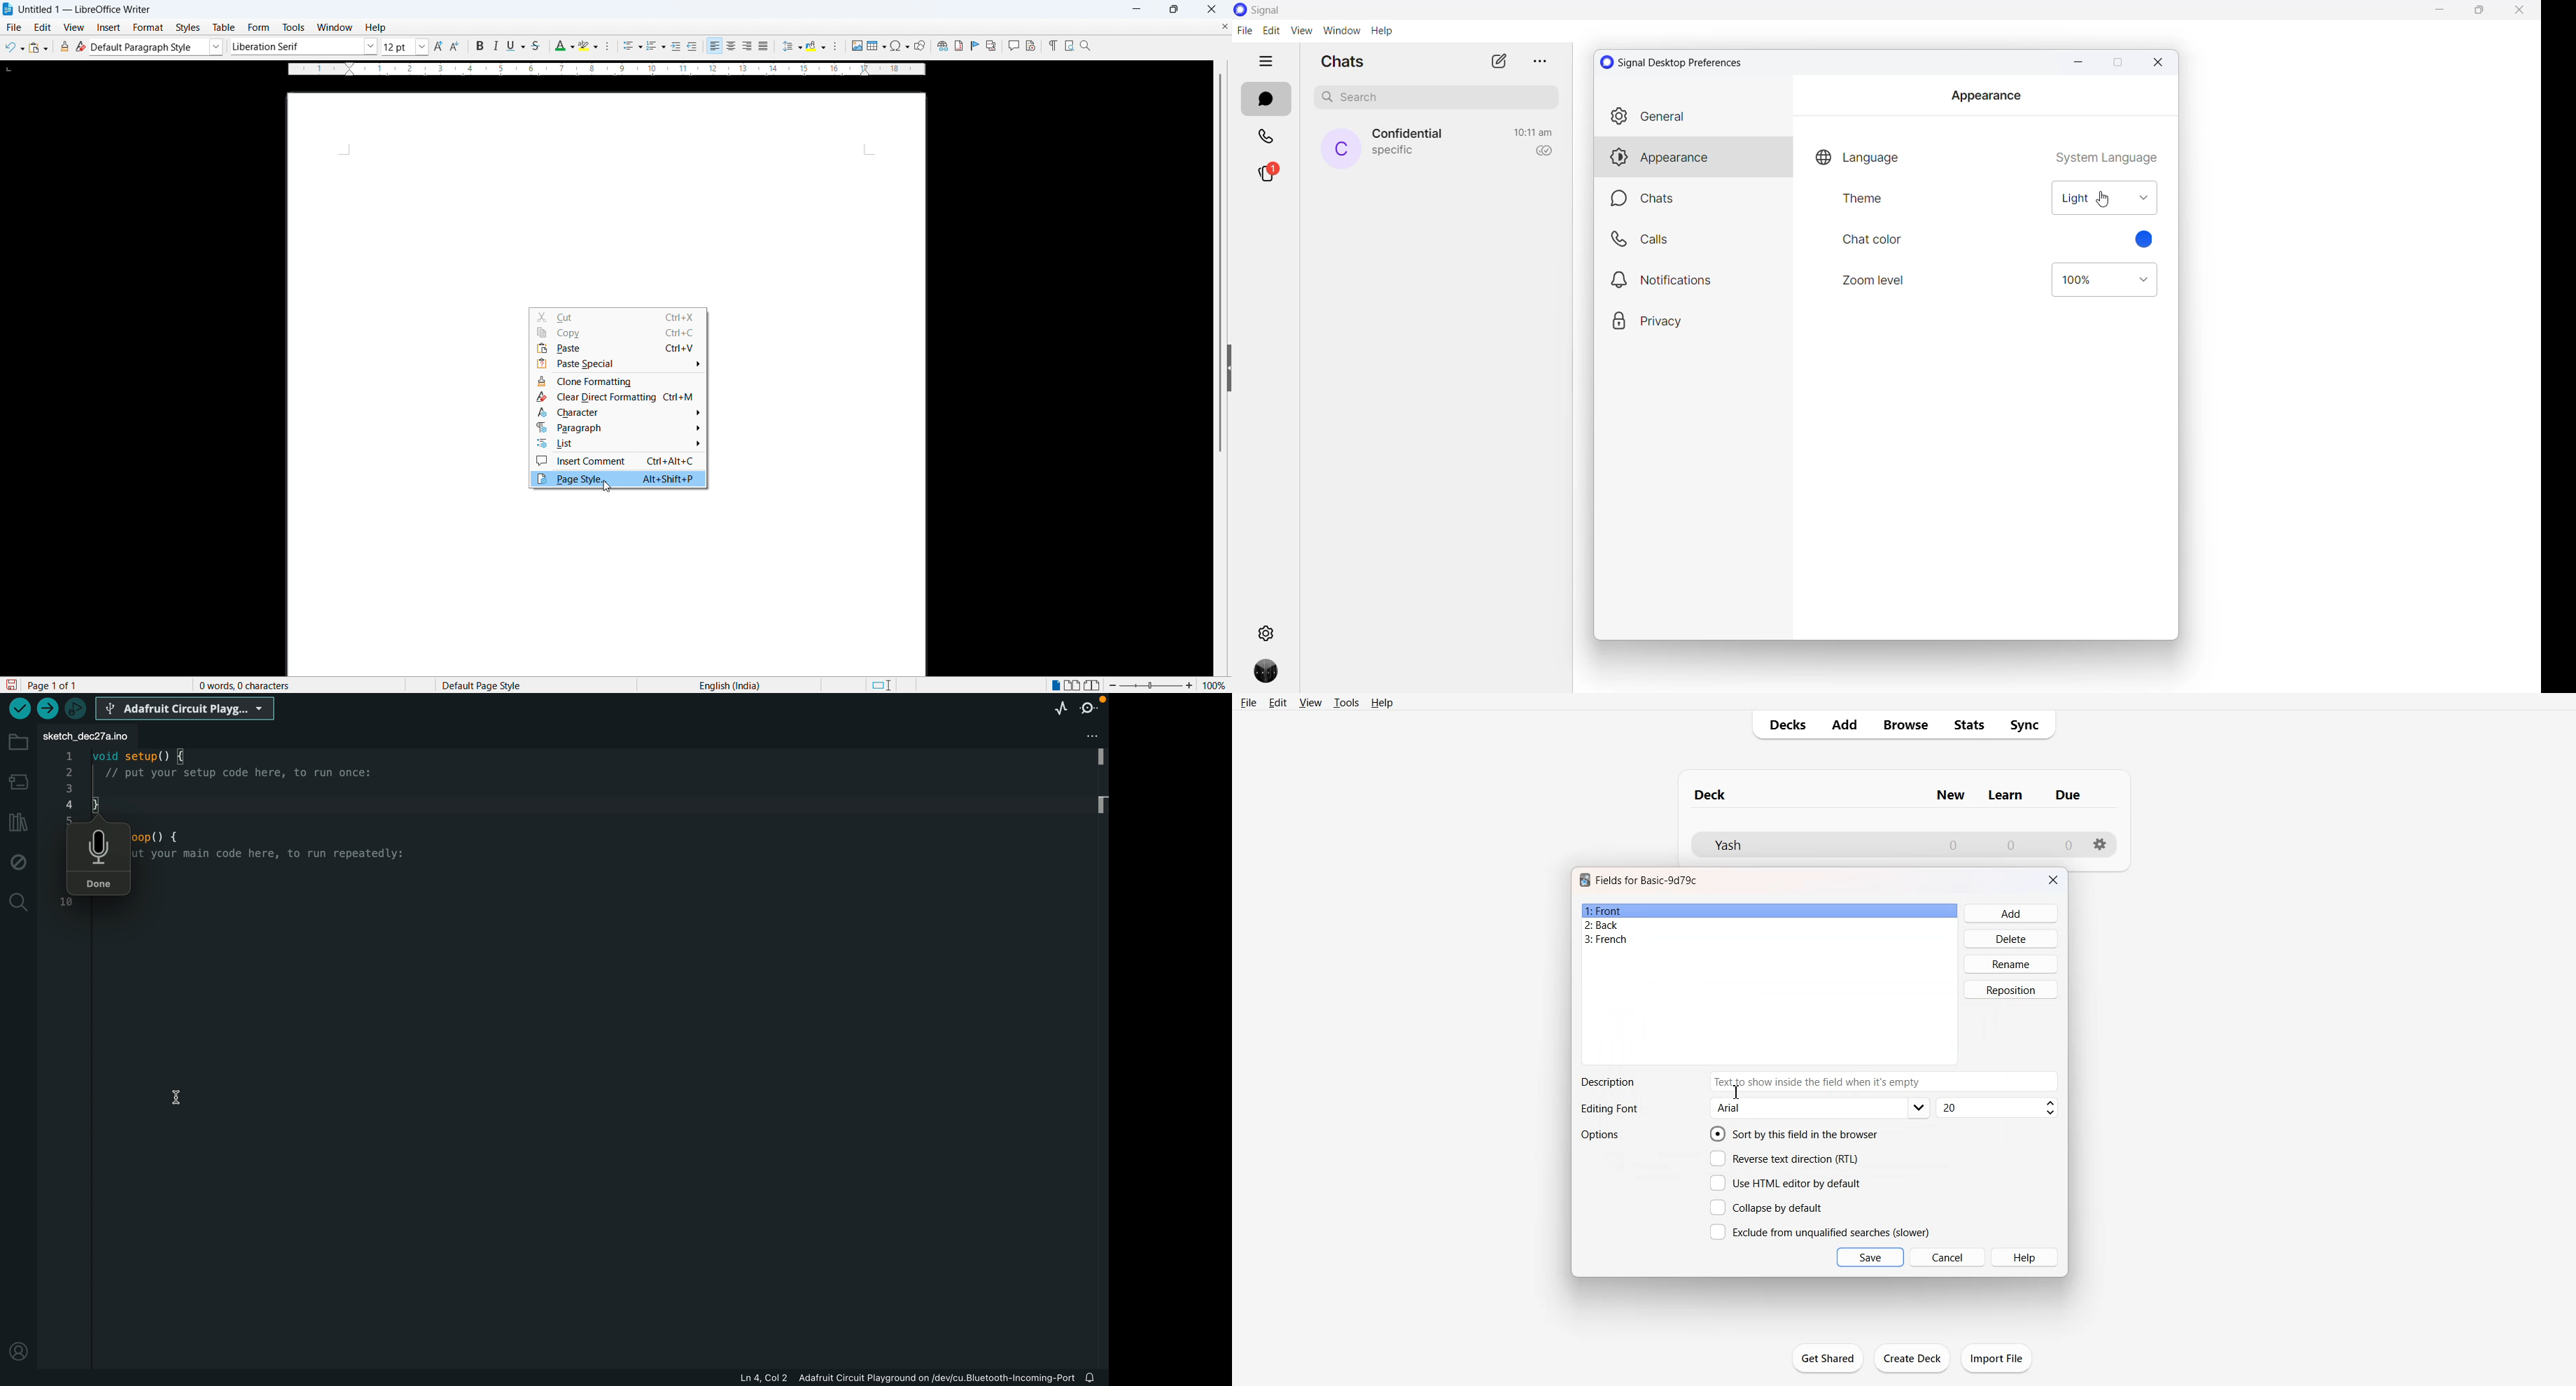 The image size is (2576, 1400). What do you see at coordinates (1609, 1110) in the screenshot?
I see `Text` at bounding box center [1609, 1110].